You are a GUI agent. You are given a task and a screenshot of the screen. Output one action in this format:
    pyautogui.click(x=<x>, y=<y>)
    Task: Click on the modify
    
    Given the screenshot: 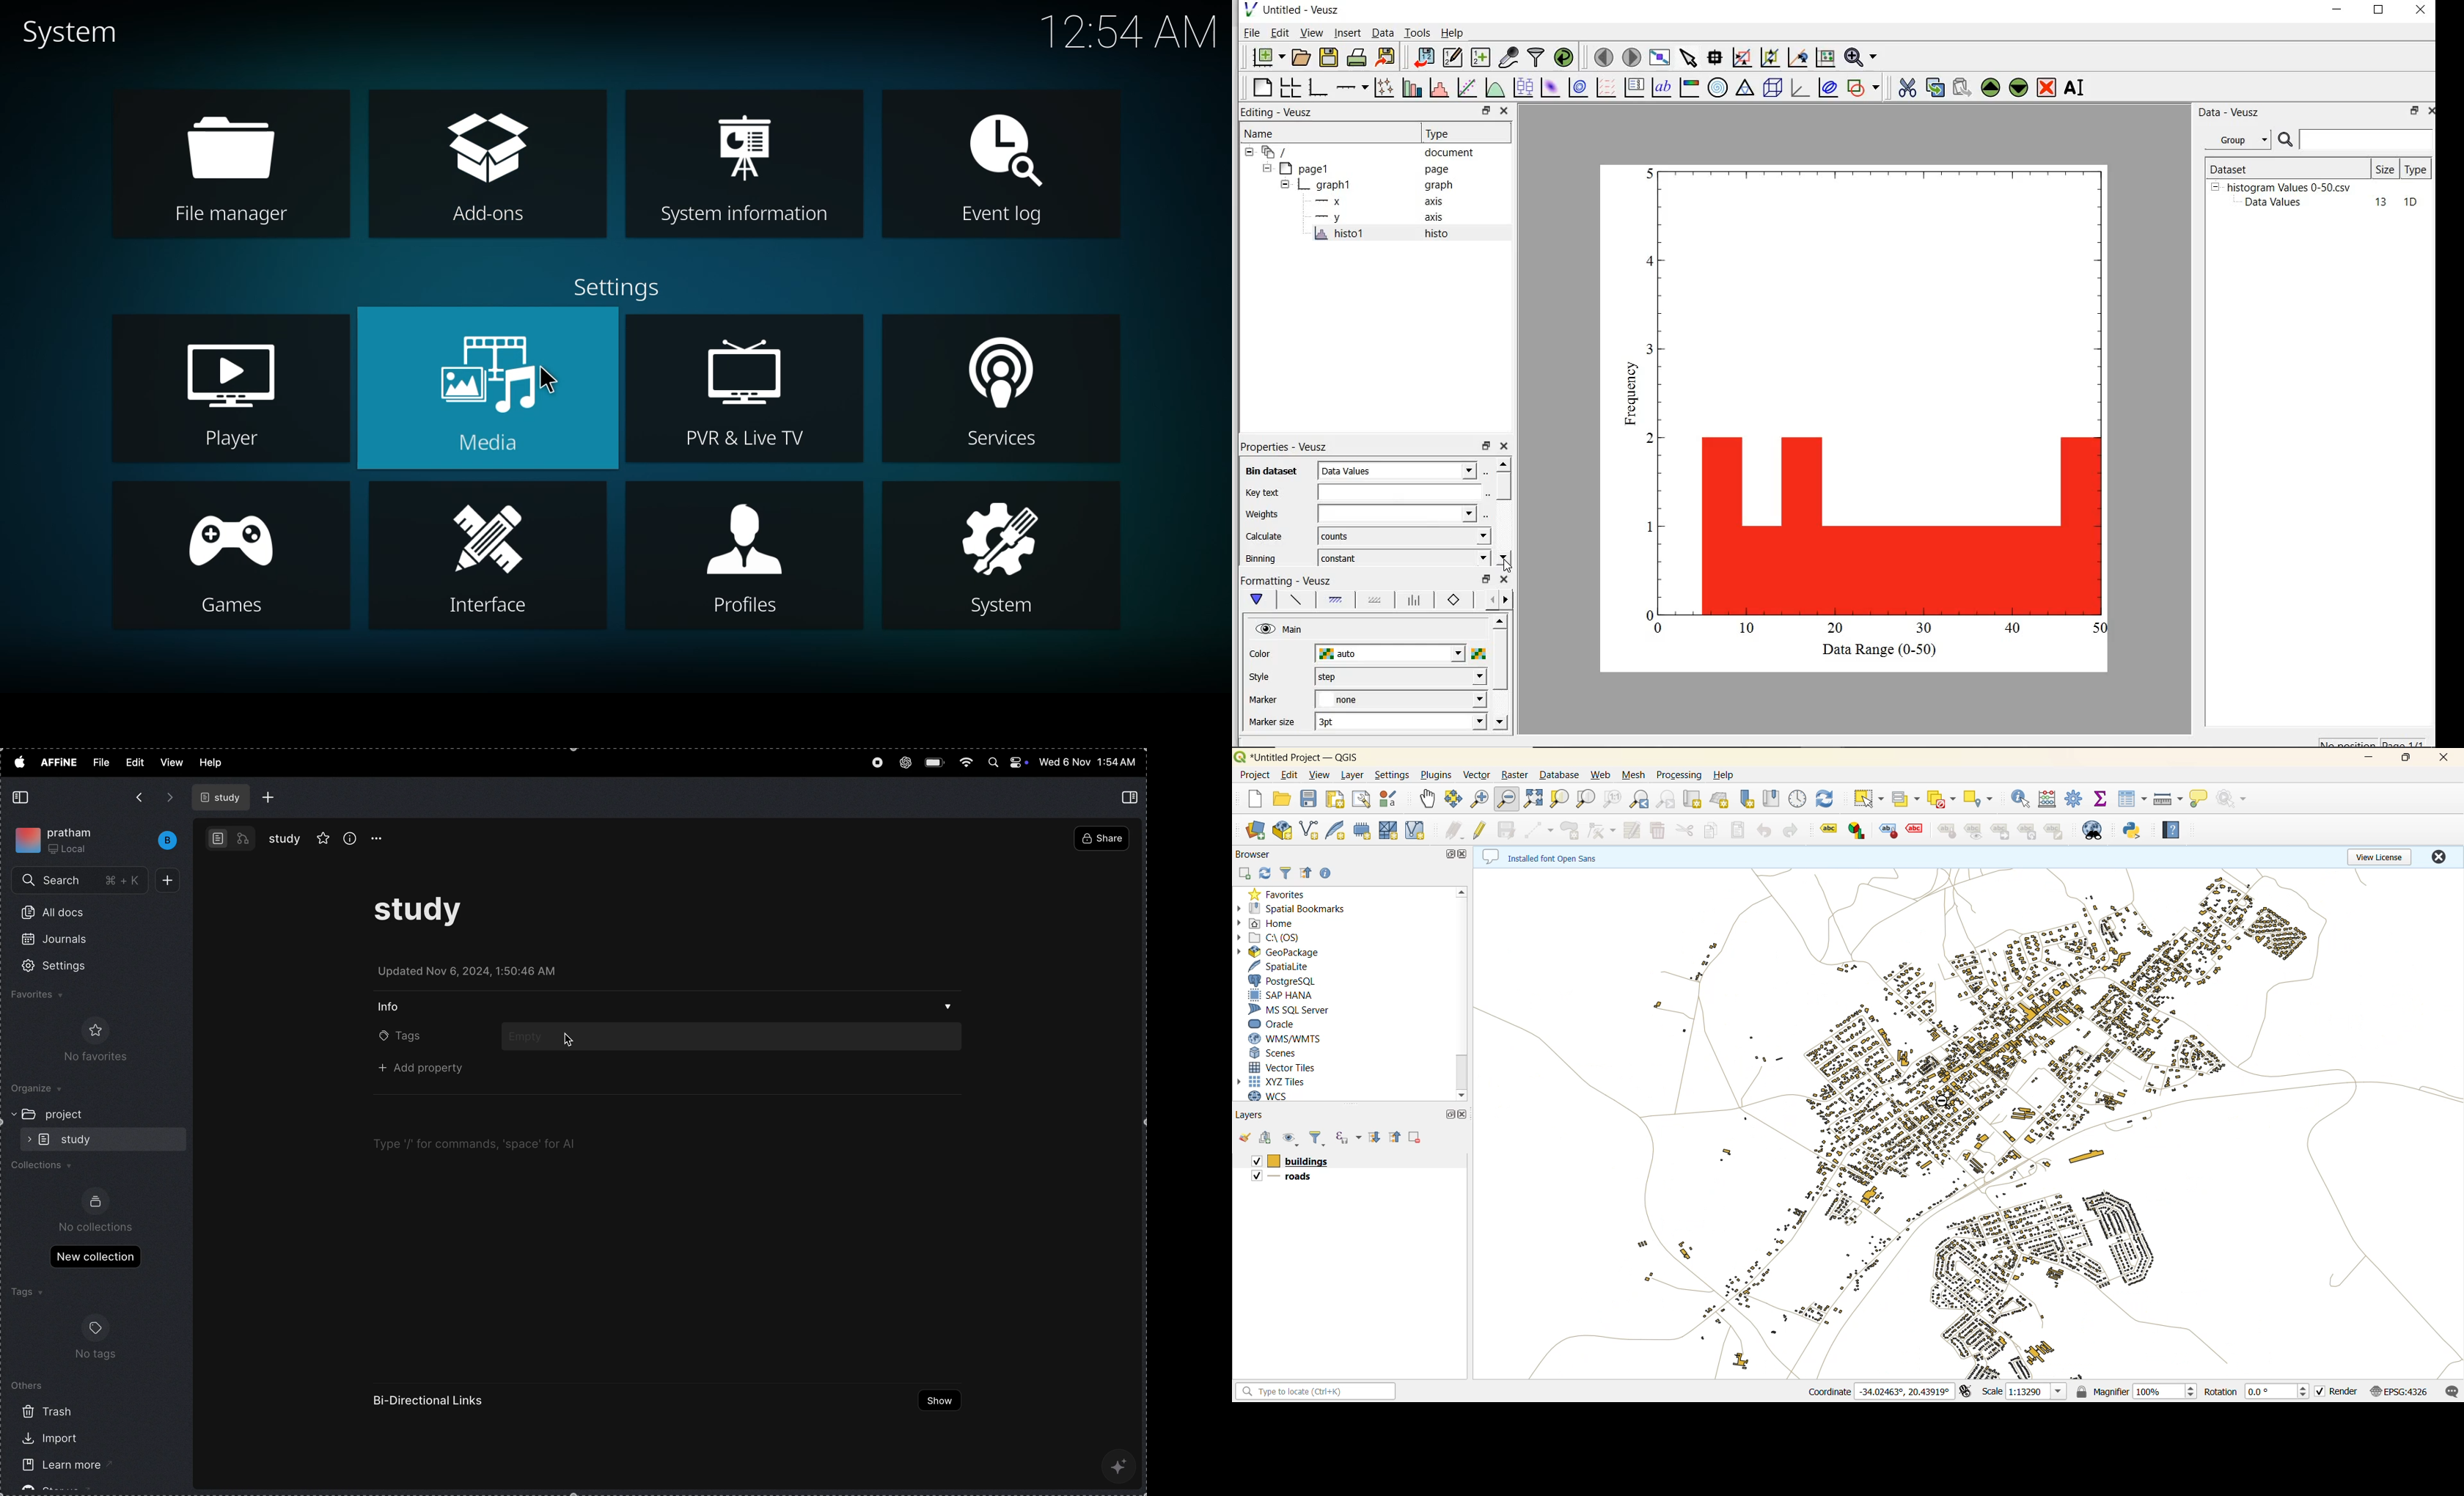 What is the action you would take?
    pyautogui.click(x=1631, y=831)
    